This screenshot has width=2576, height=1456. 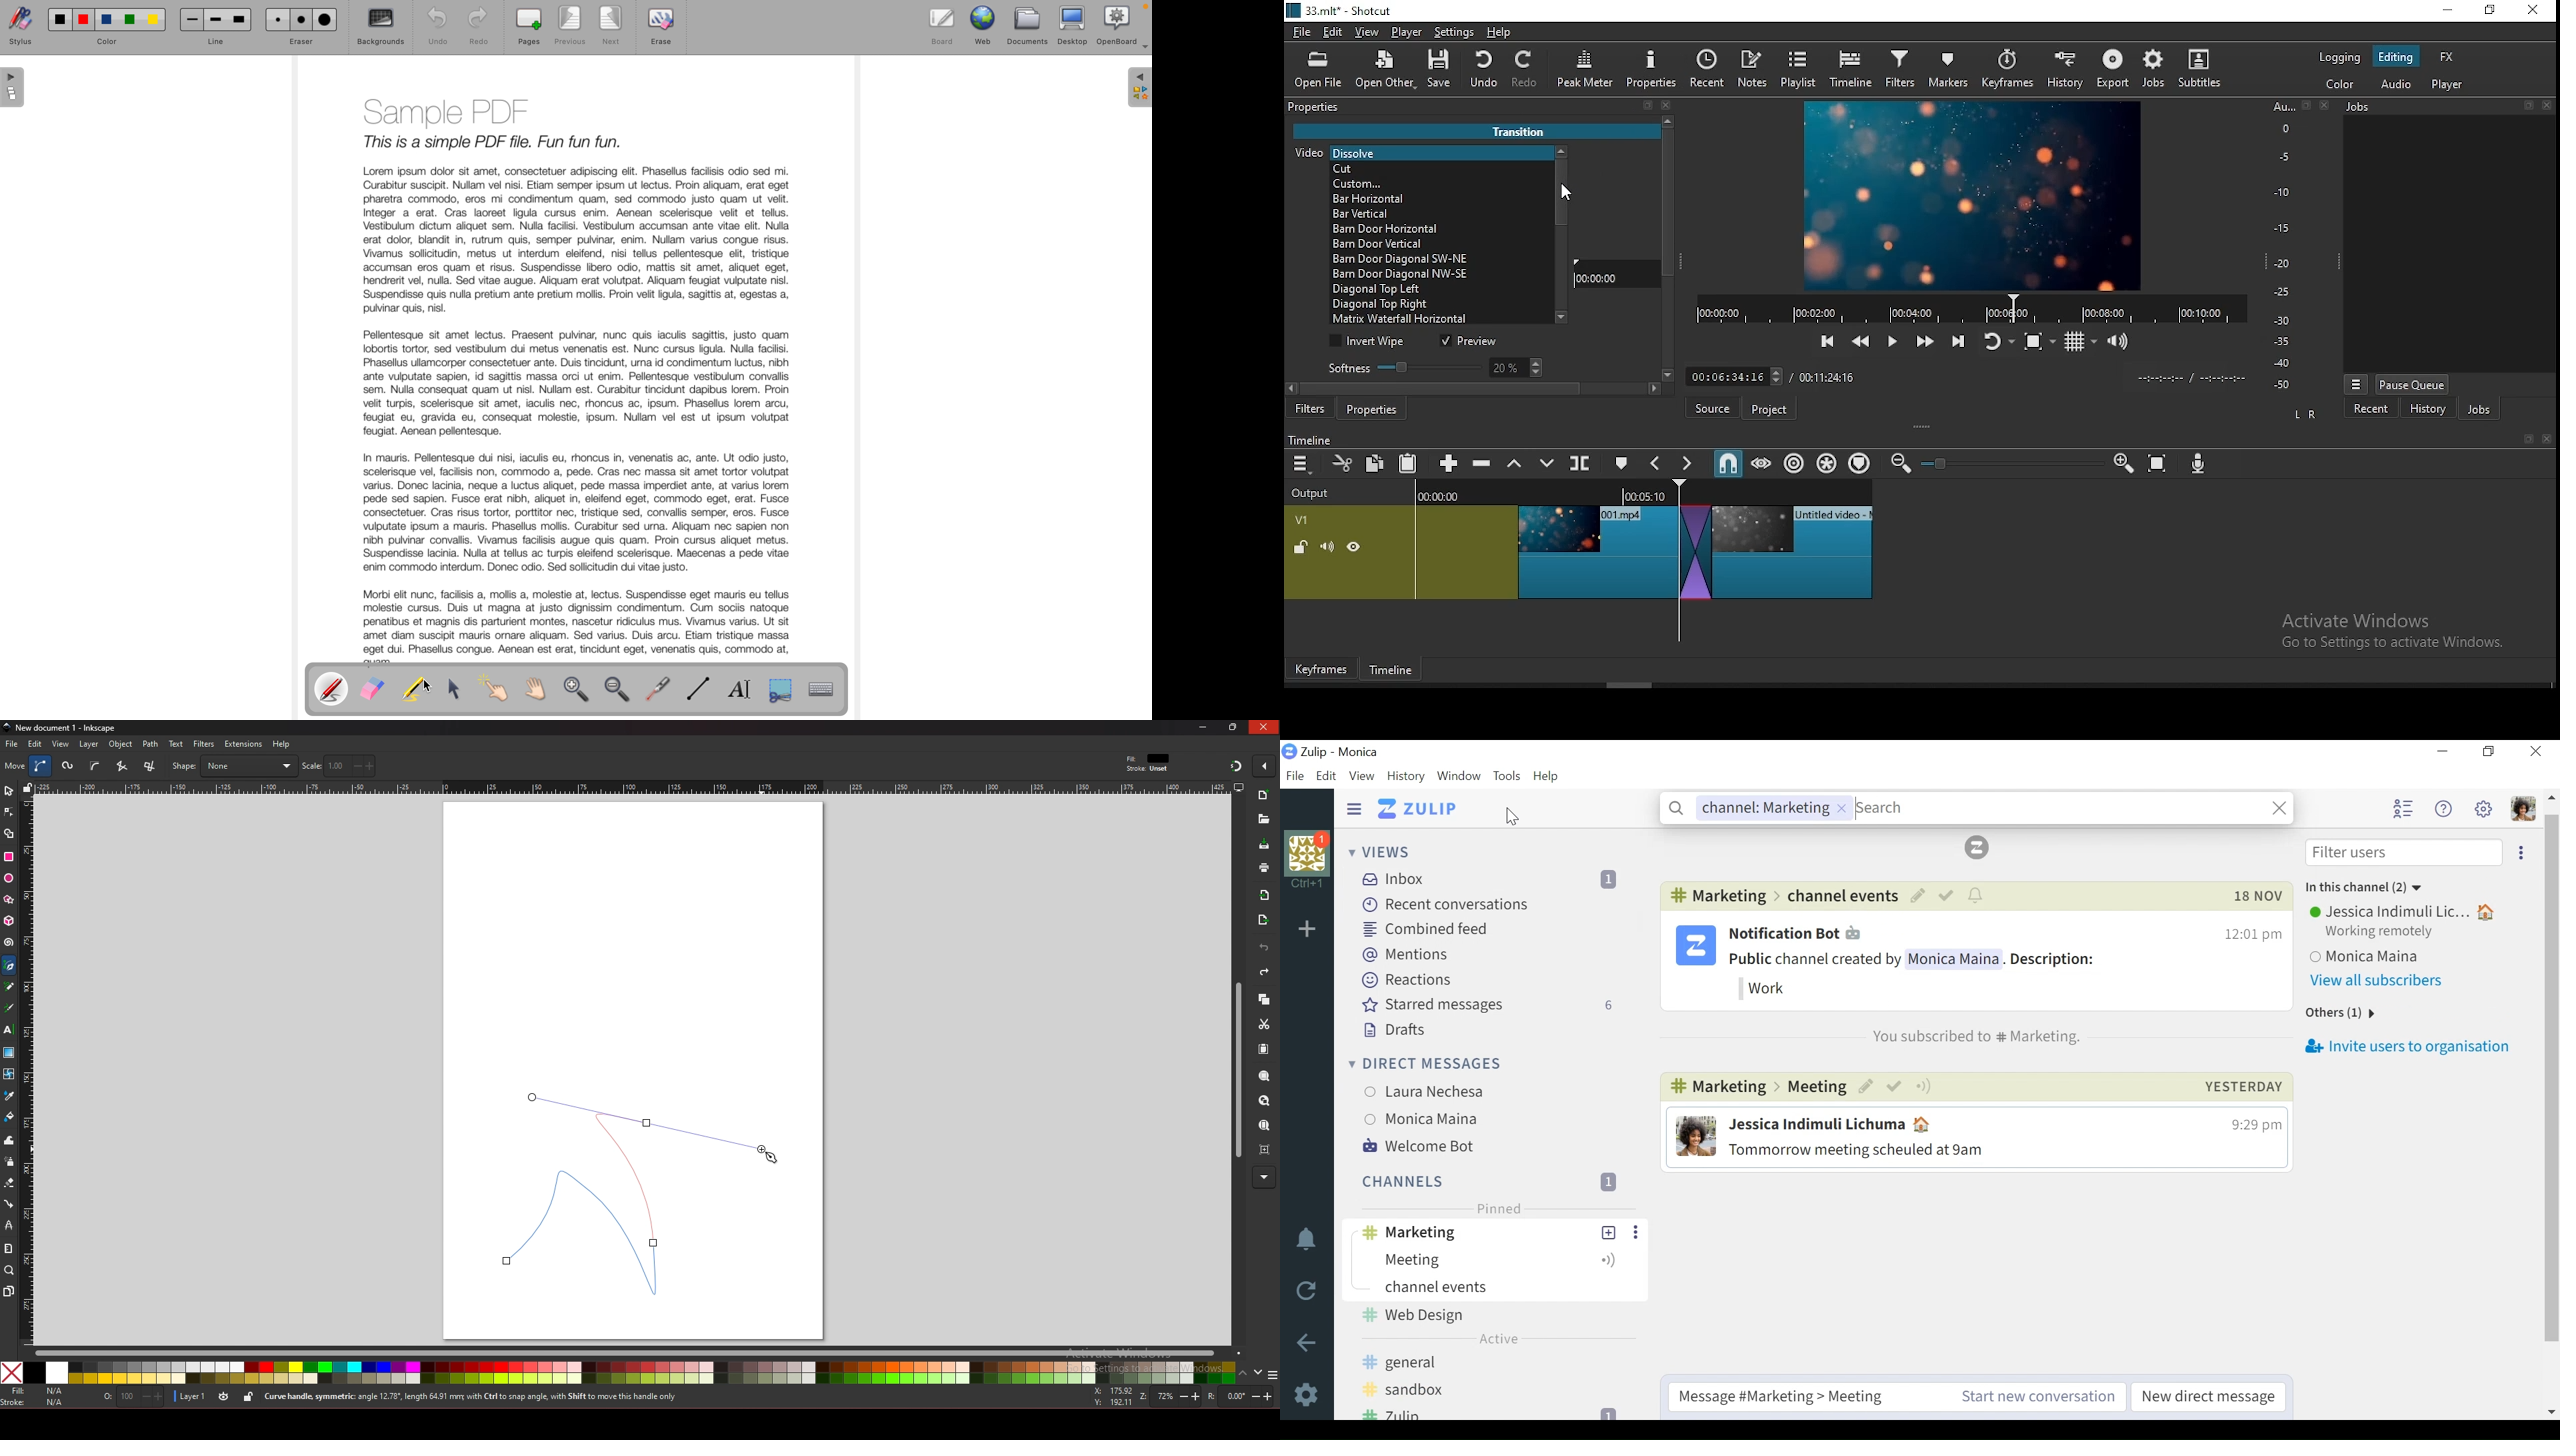 What do you see at coordinates (189, 1397) in the screenshot?
I see `layer` at bounding box center [189, 1397].